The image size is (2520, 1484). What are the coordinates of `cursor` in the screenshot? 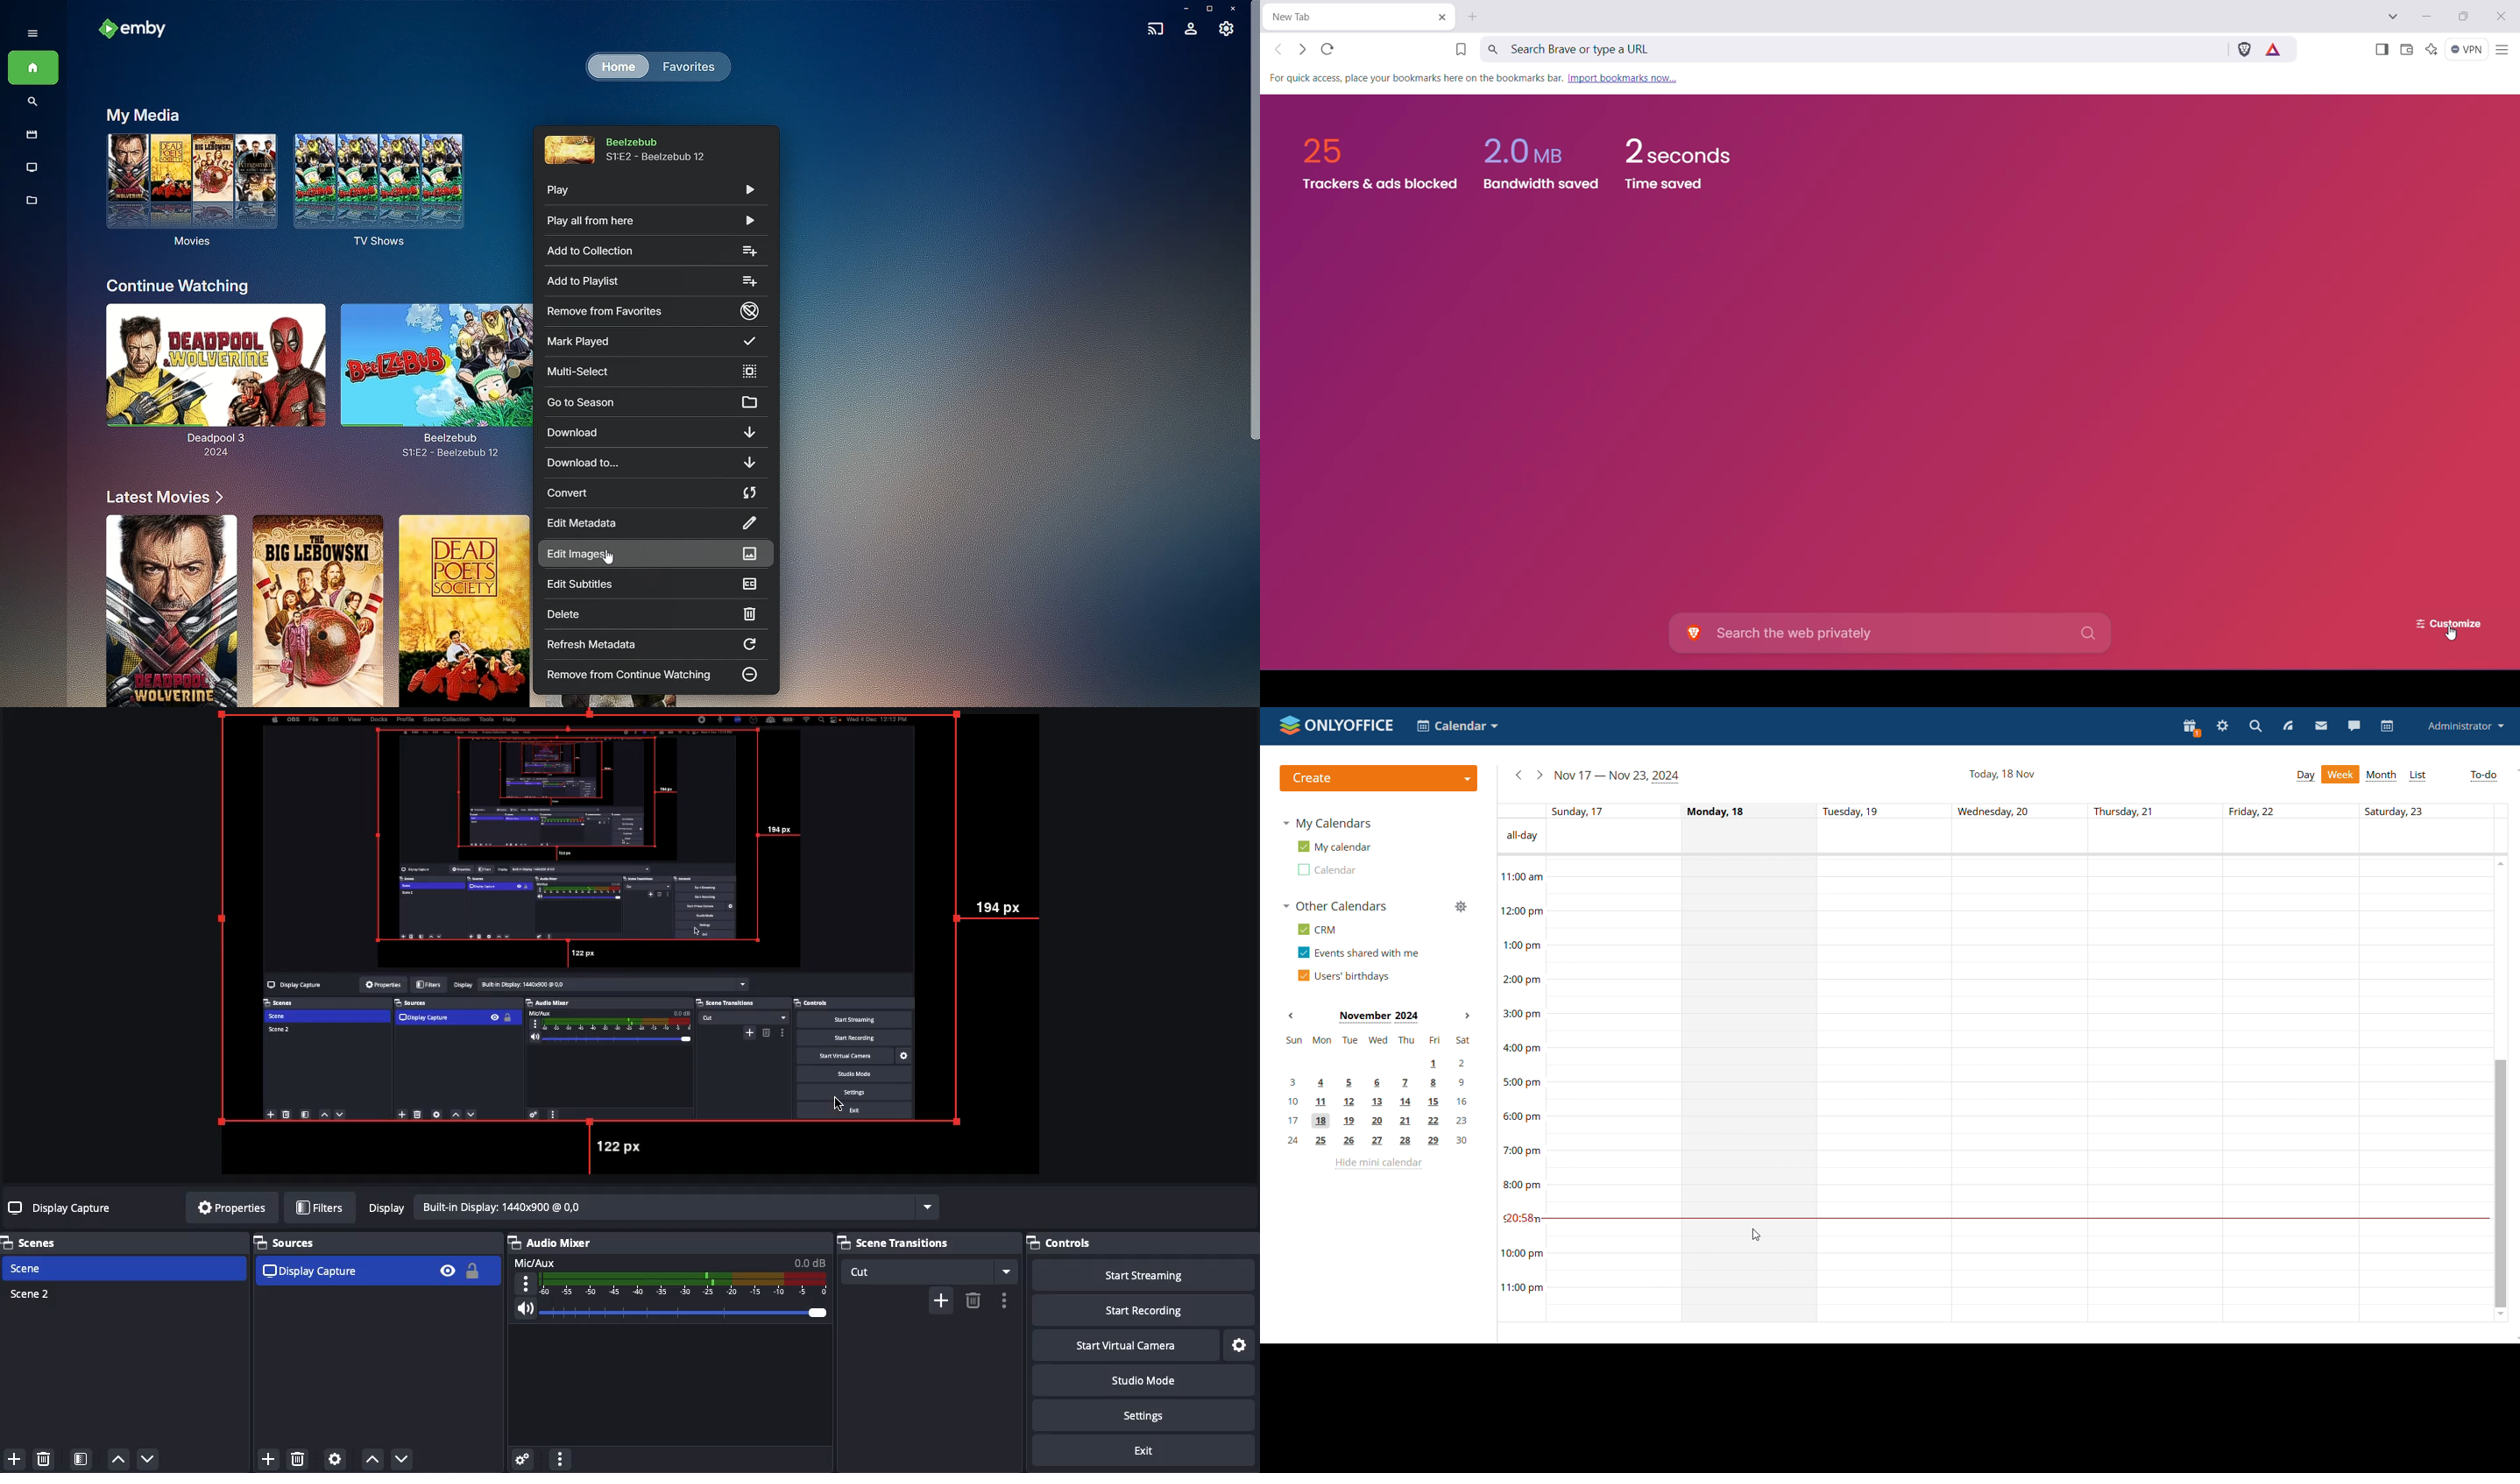 It's located at (2453, 635).